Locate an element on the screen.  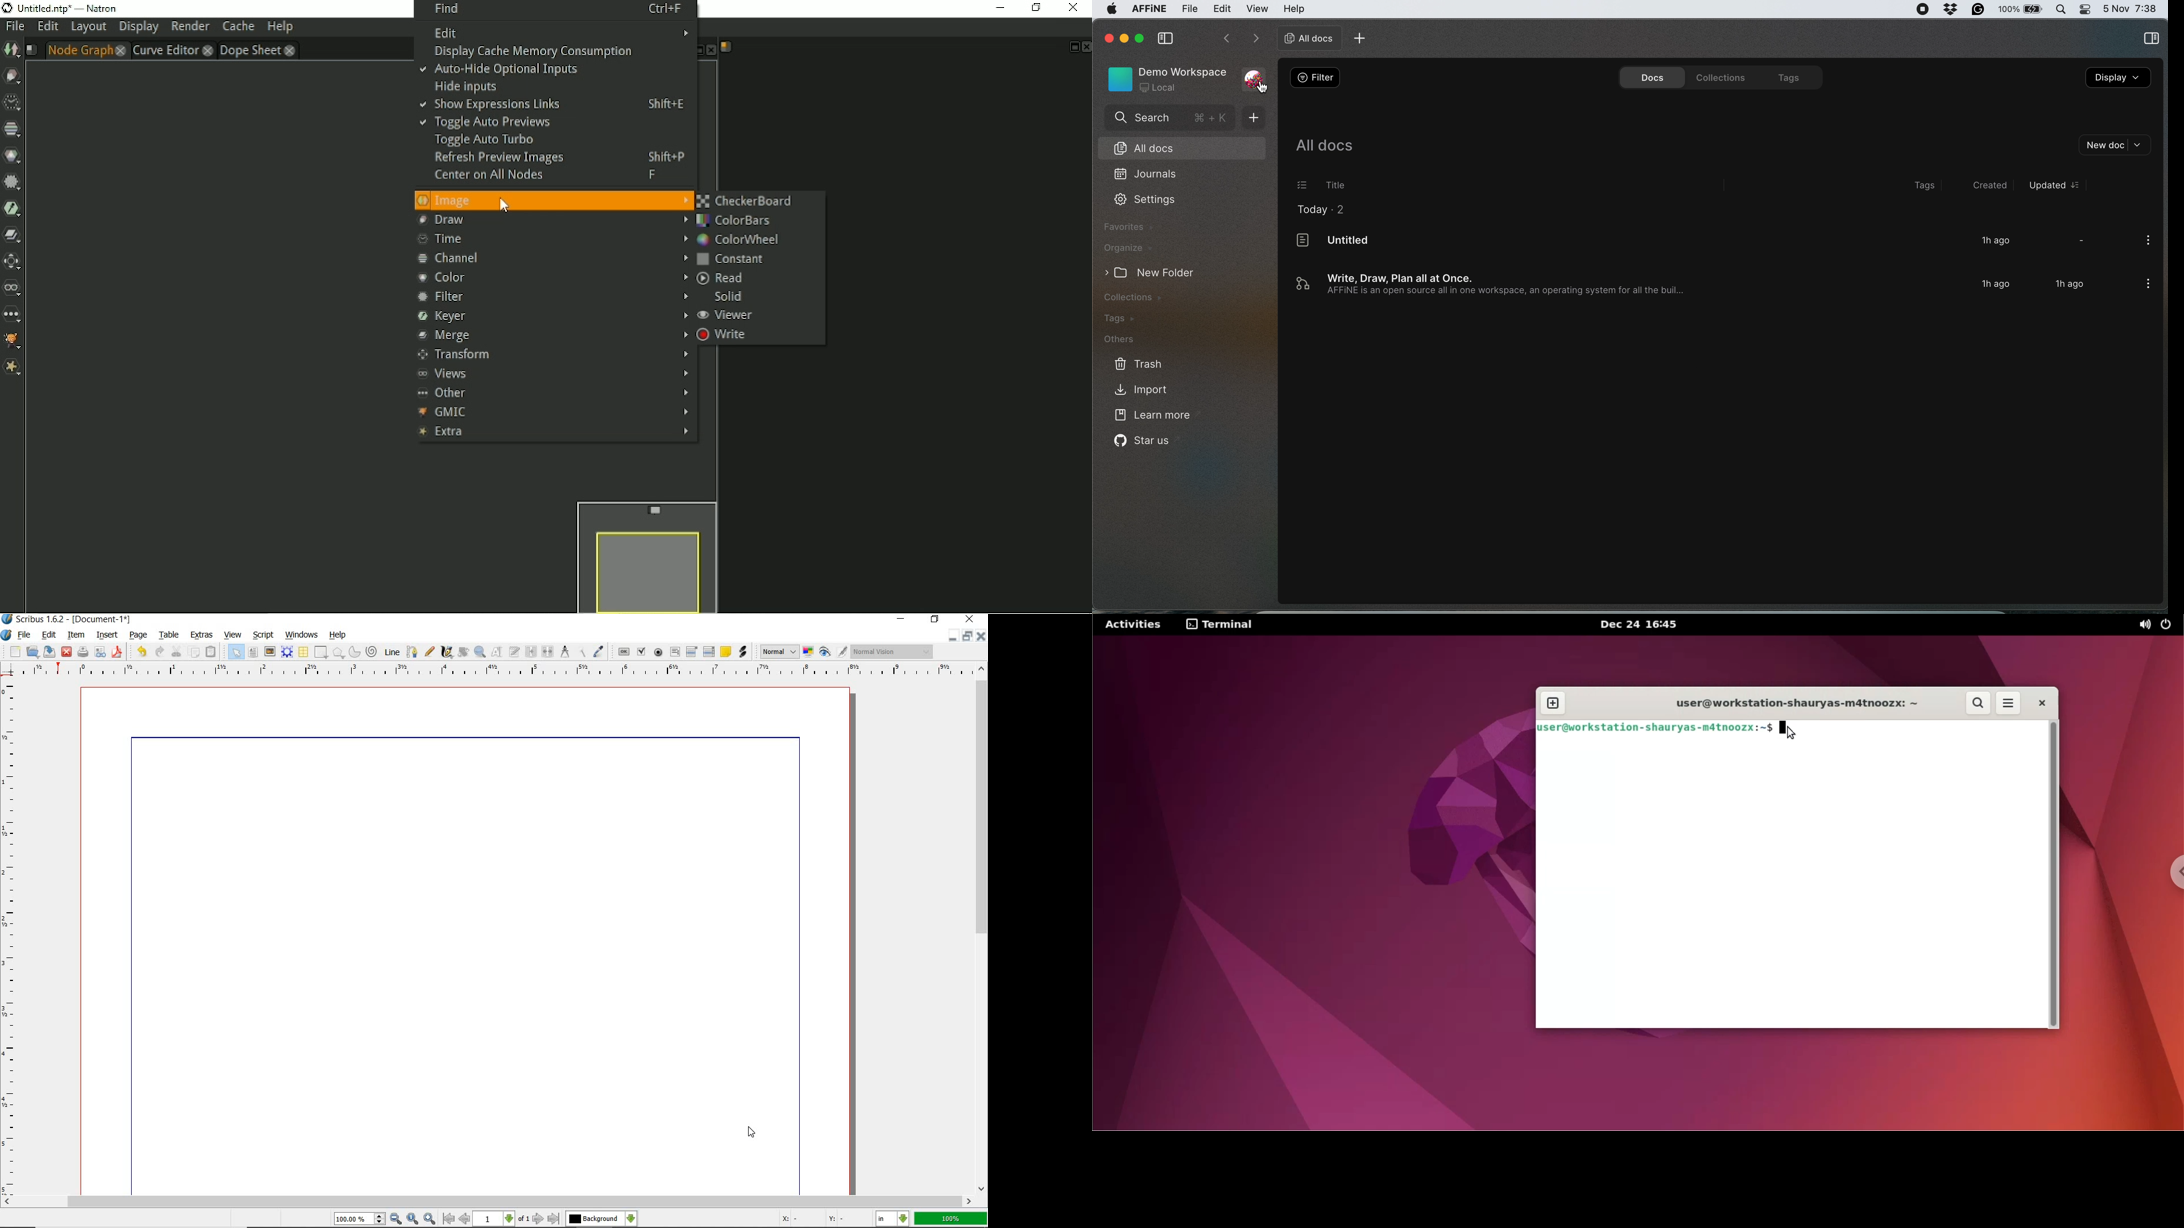
visual appearance of the display is located at coordinates (893, 651).